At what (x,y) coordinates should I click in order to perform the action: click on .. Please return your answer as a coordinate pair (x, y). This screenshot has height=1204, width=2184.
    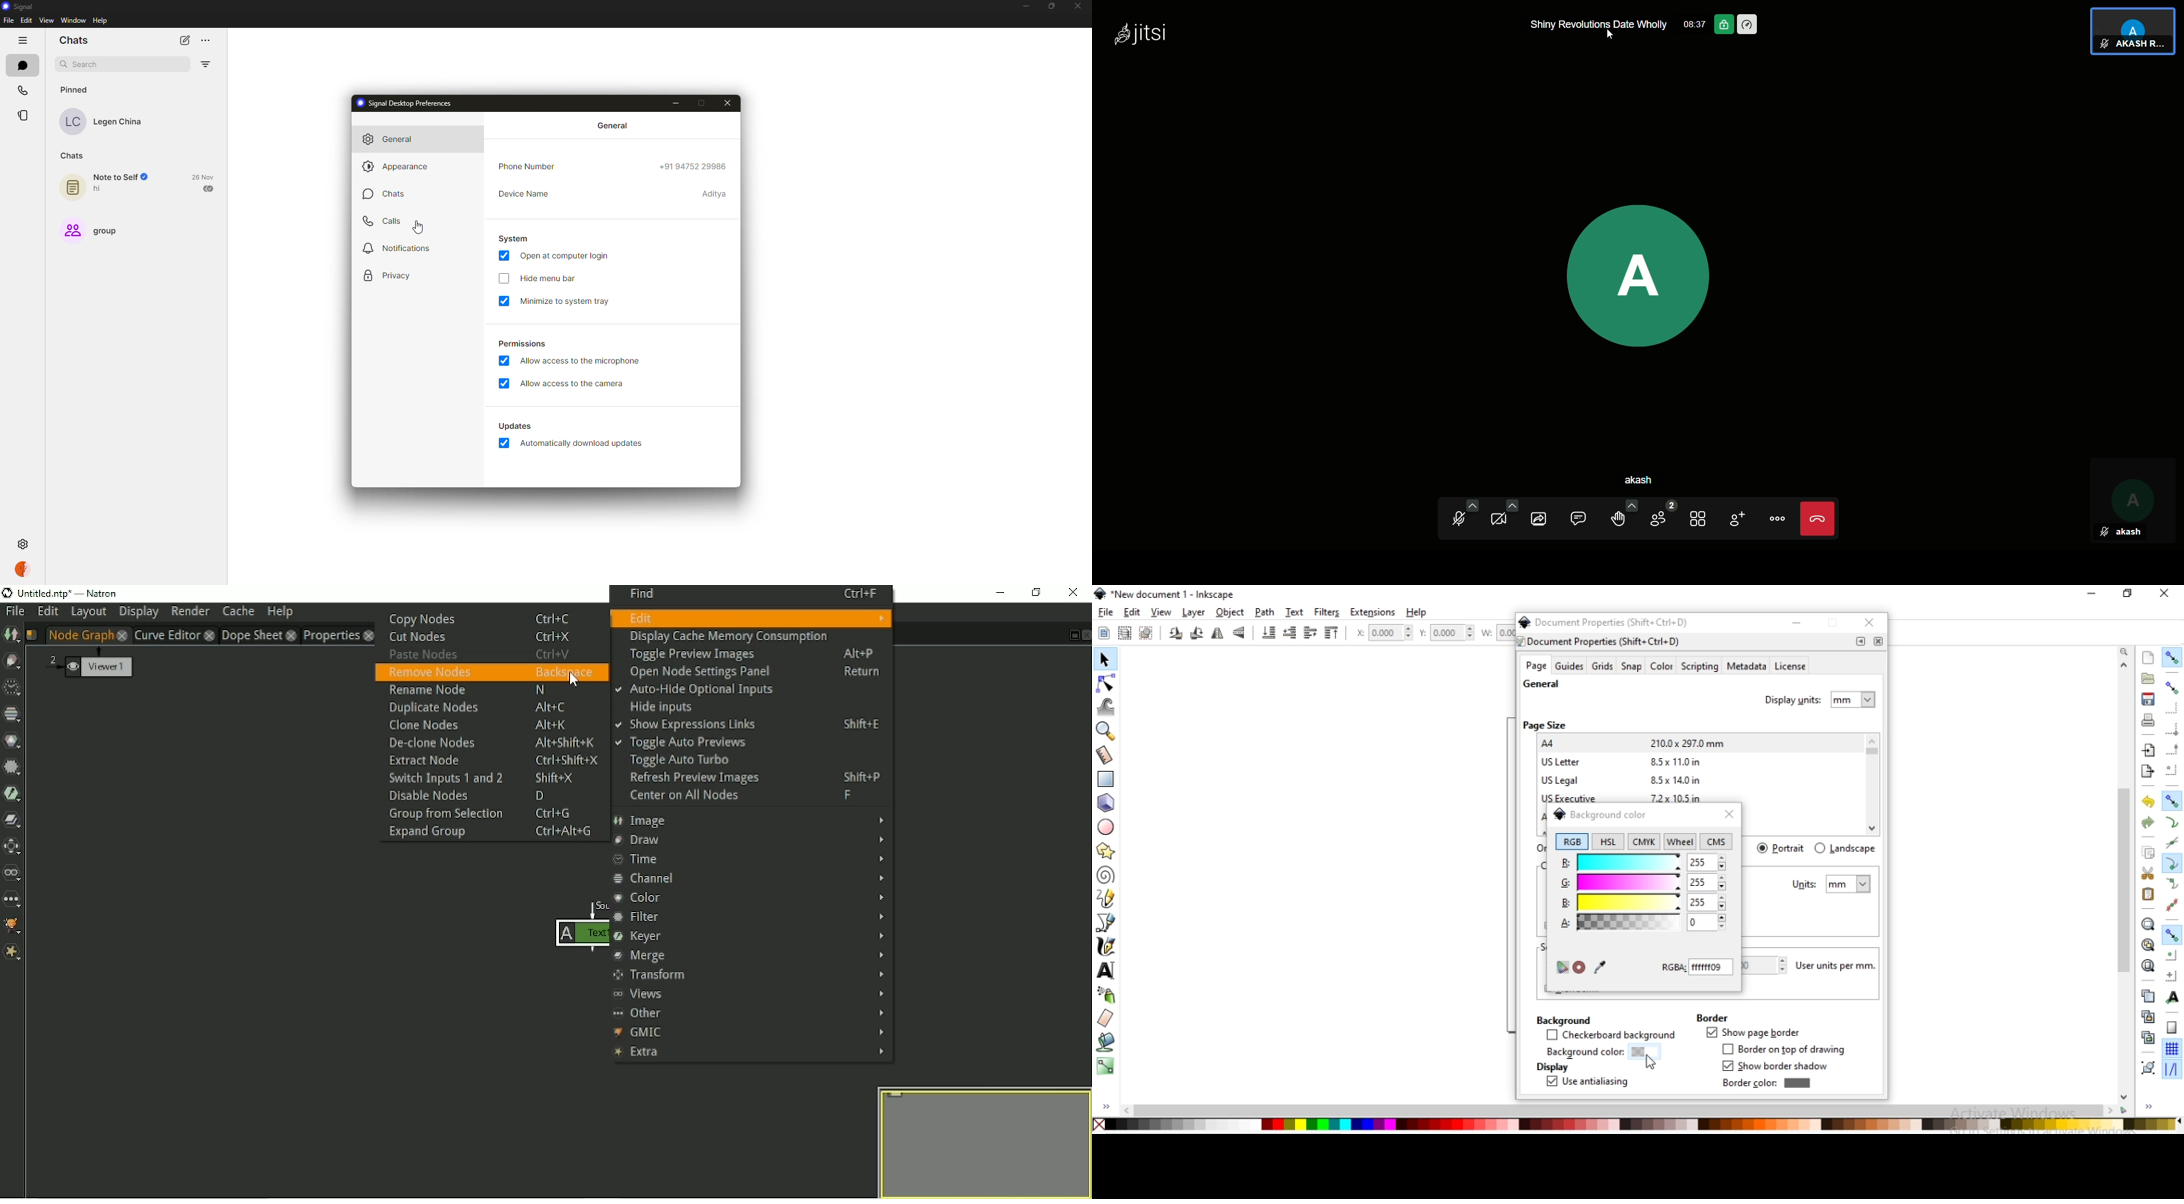
    Looking at the image, I should click on (1861, 641).